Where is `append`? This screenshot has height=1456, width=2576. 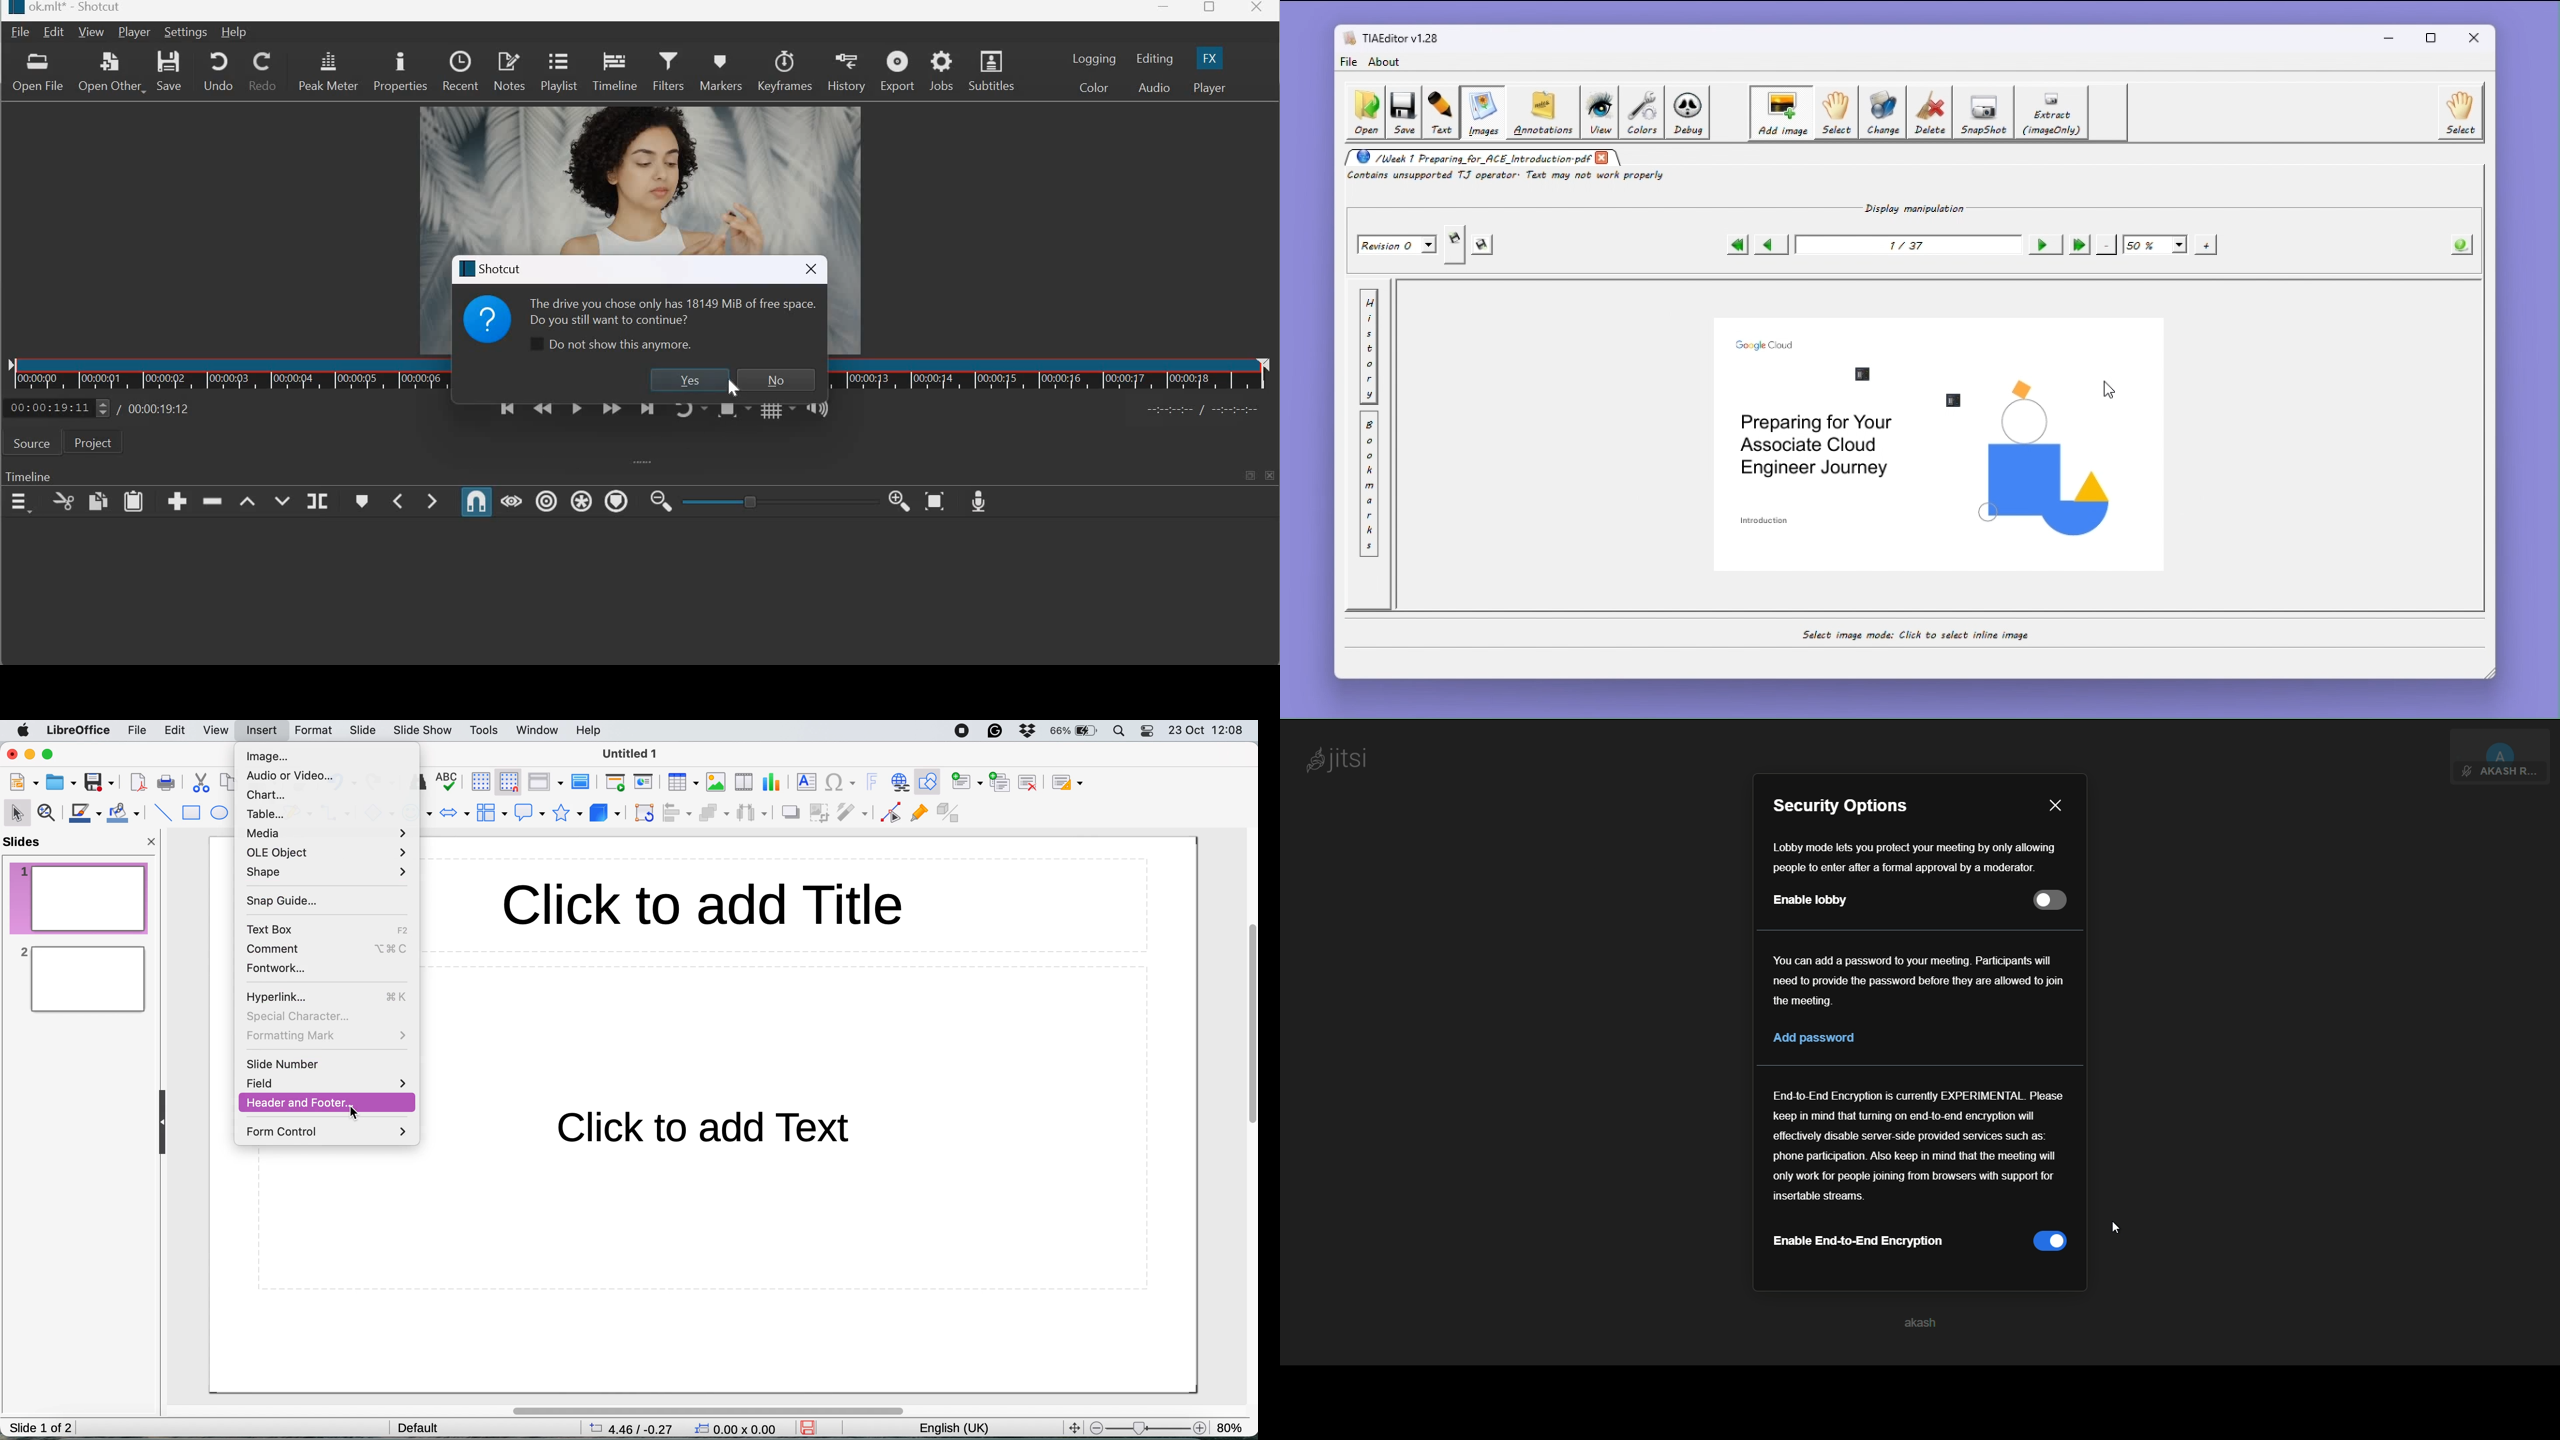
append is located at coordinates (177, 501).